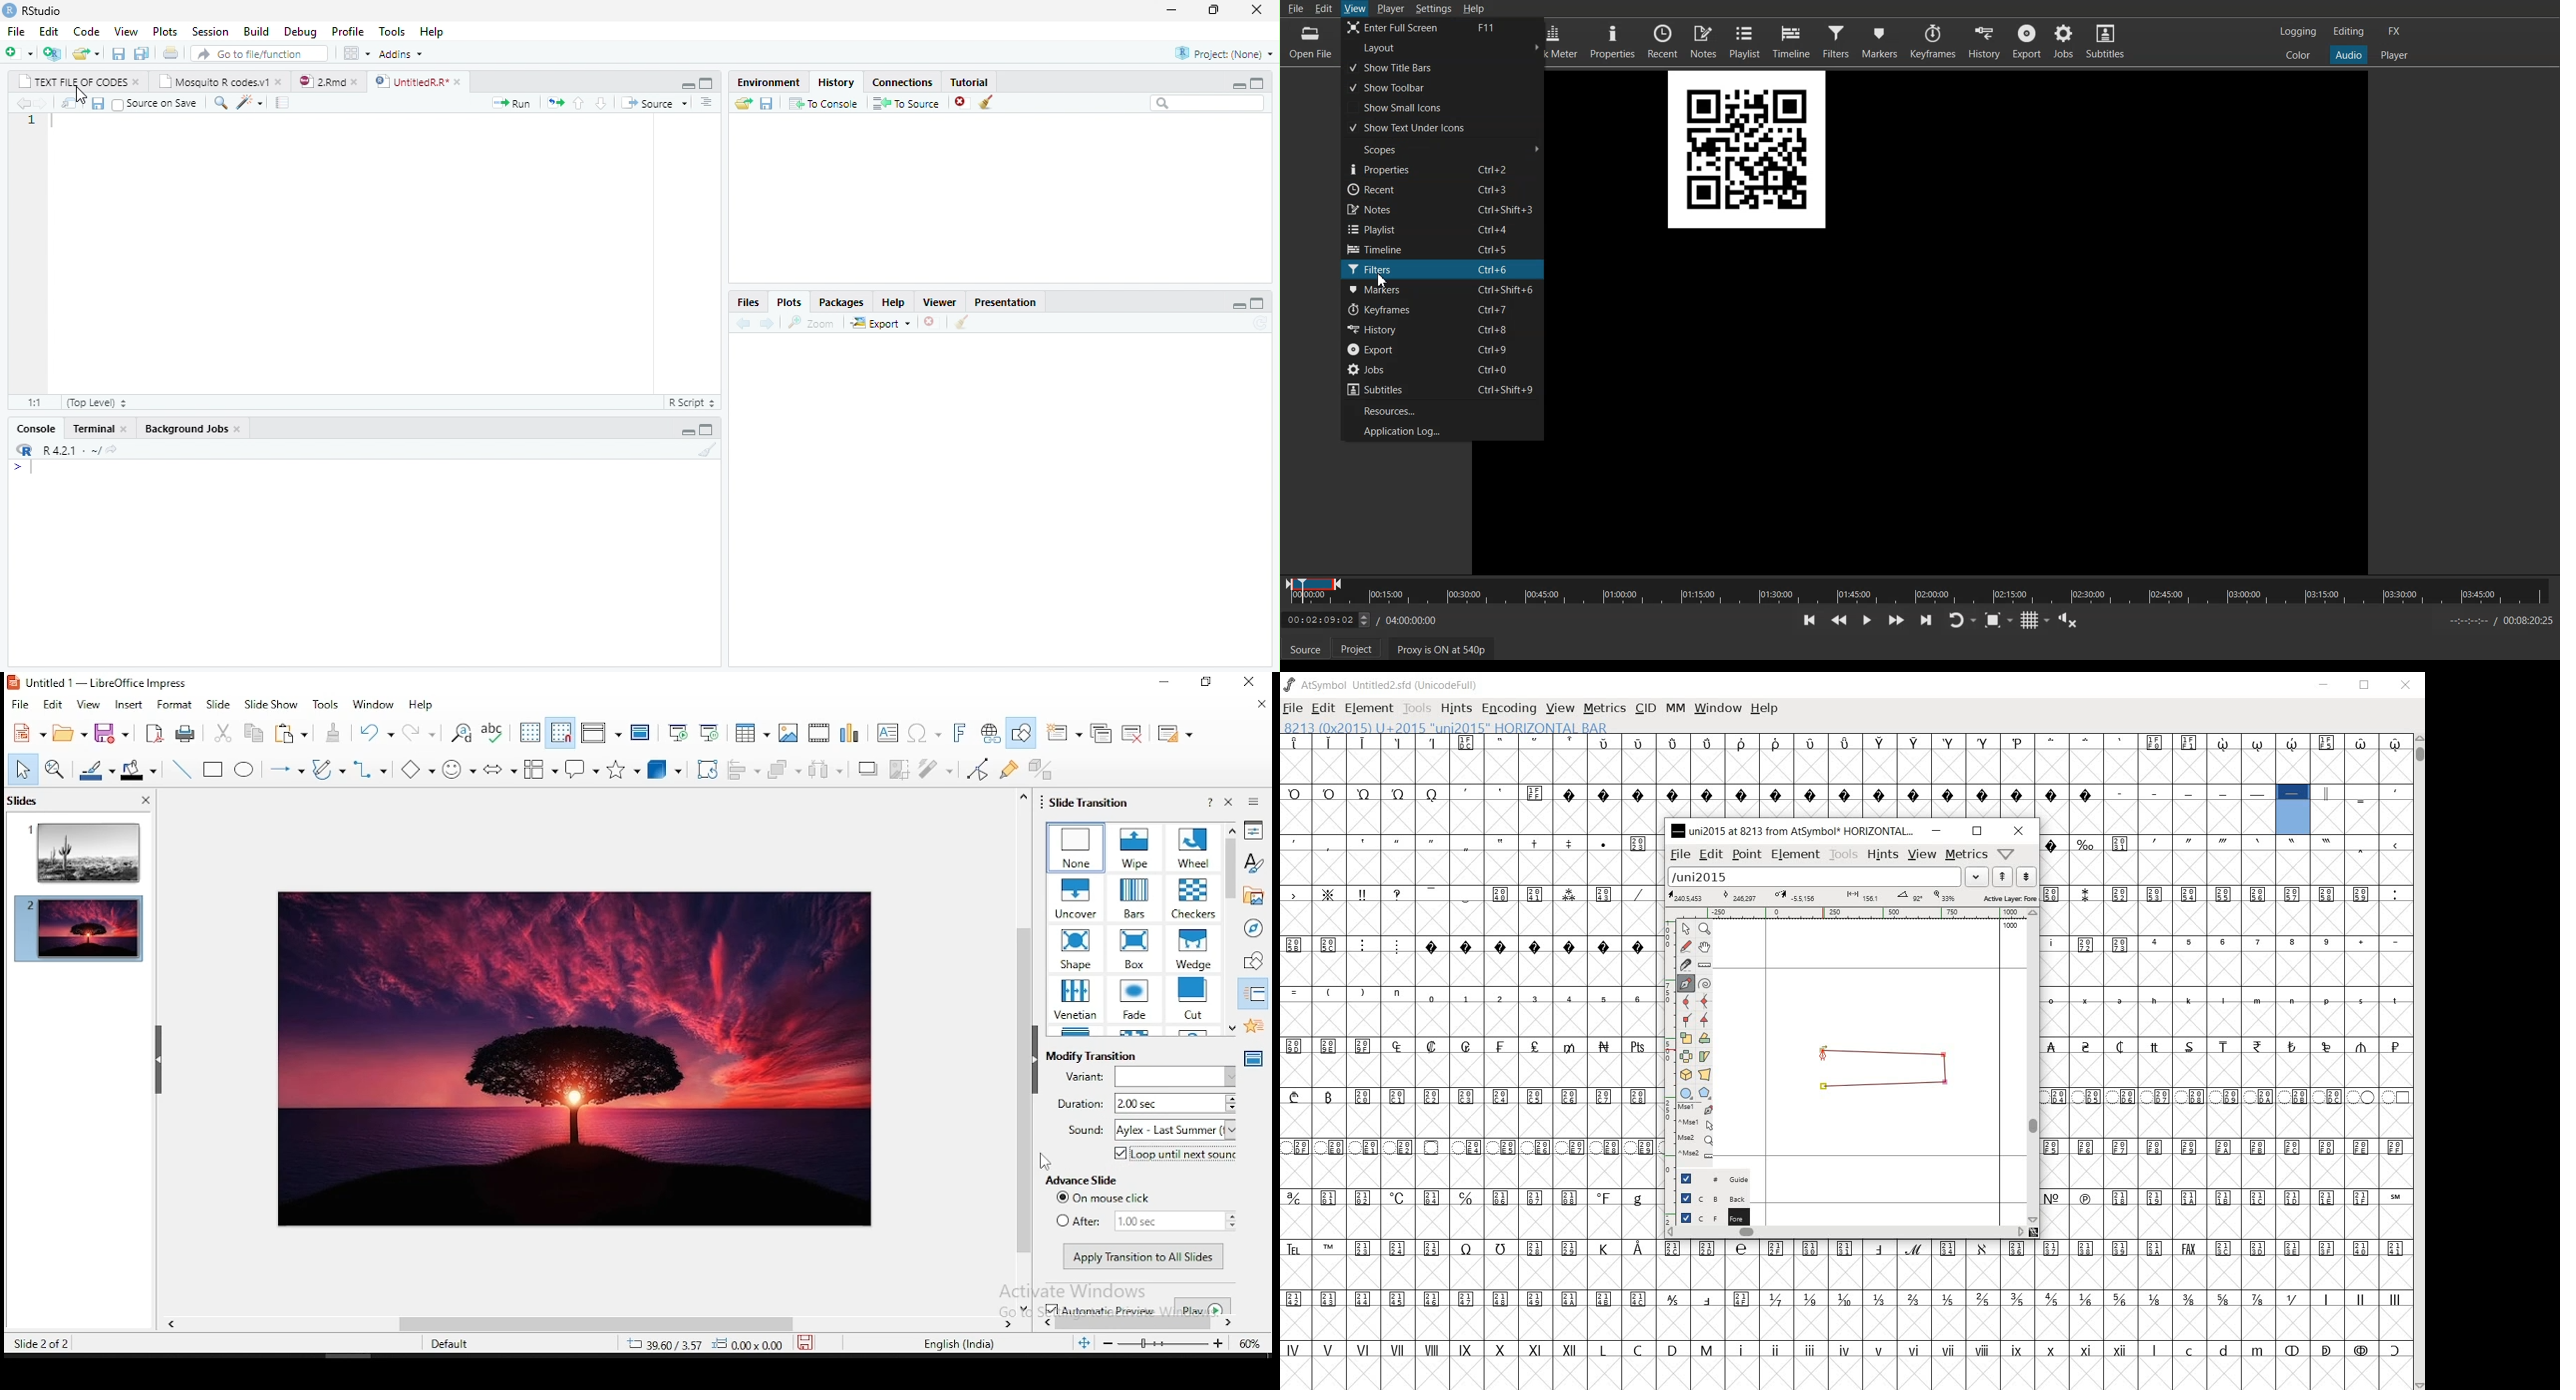 This screenshot has height=1400, width=2576. I want to click on help, so click(894, 301).